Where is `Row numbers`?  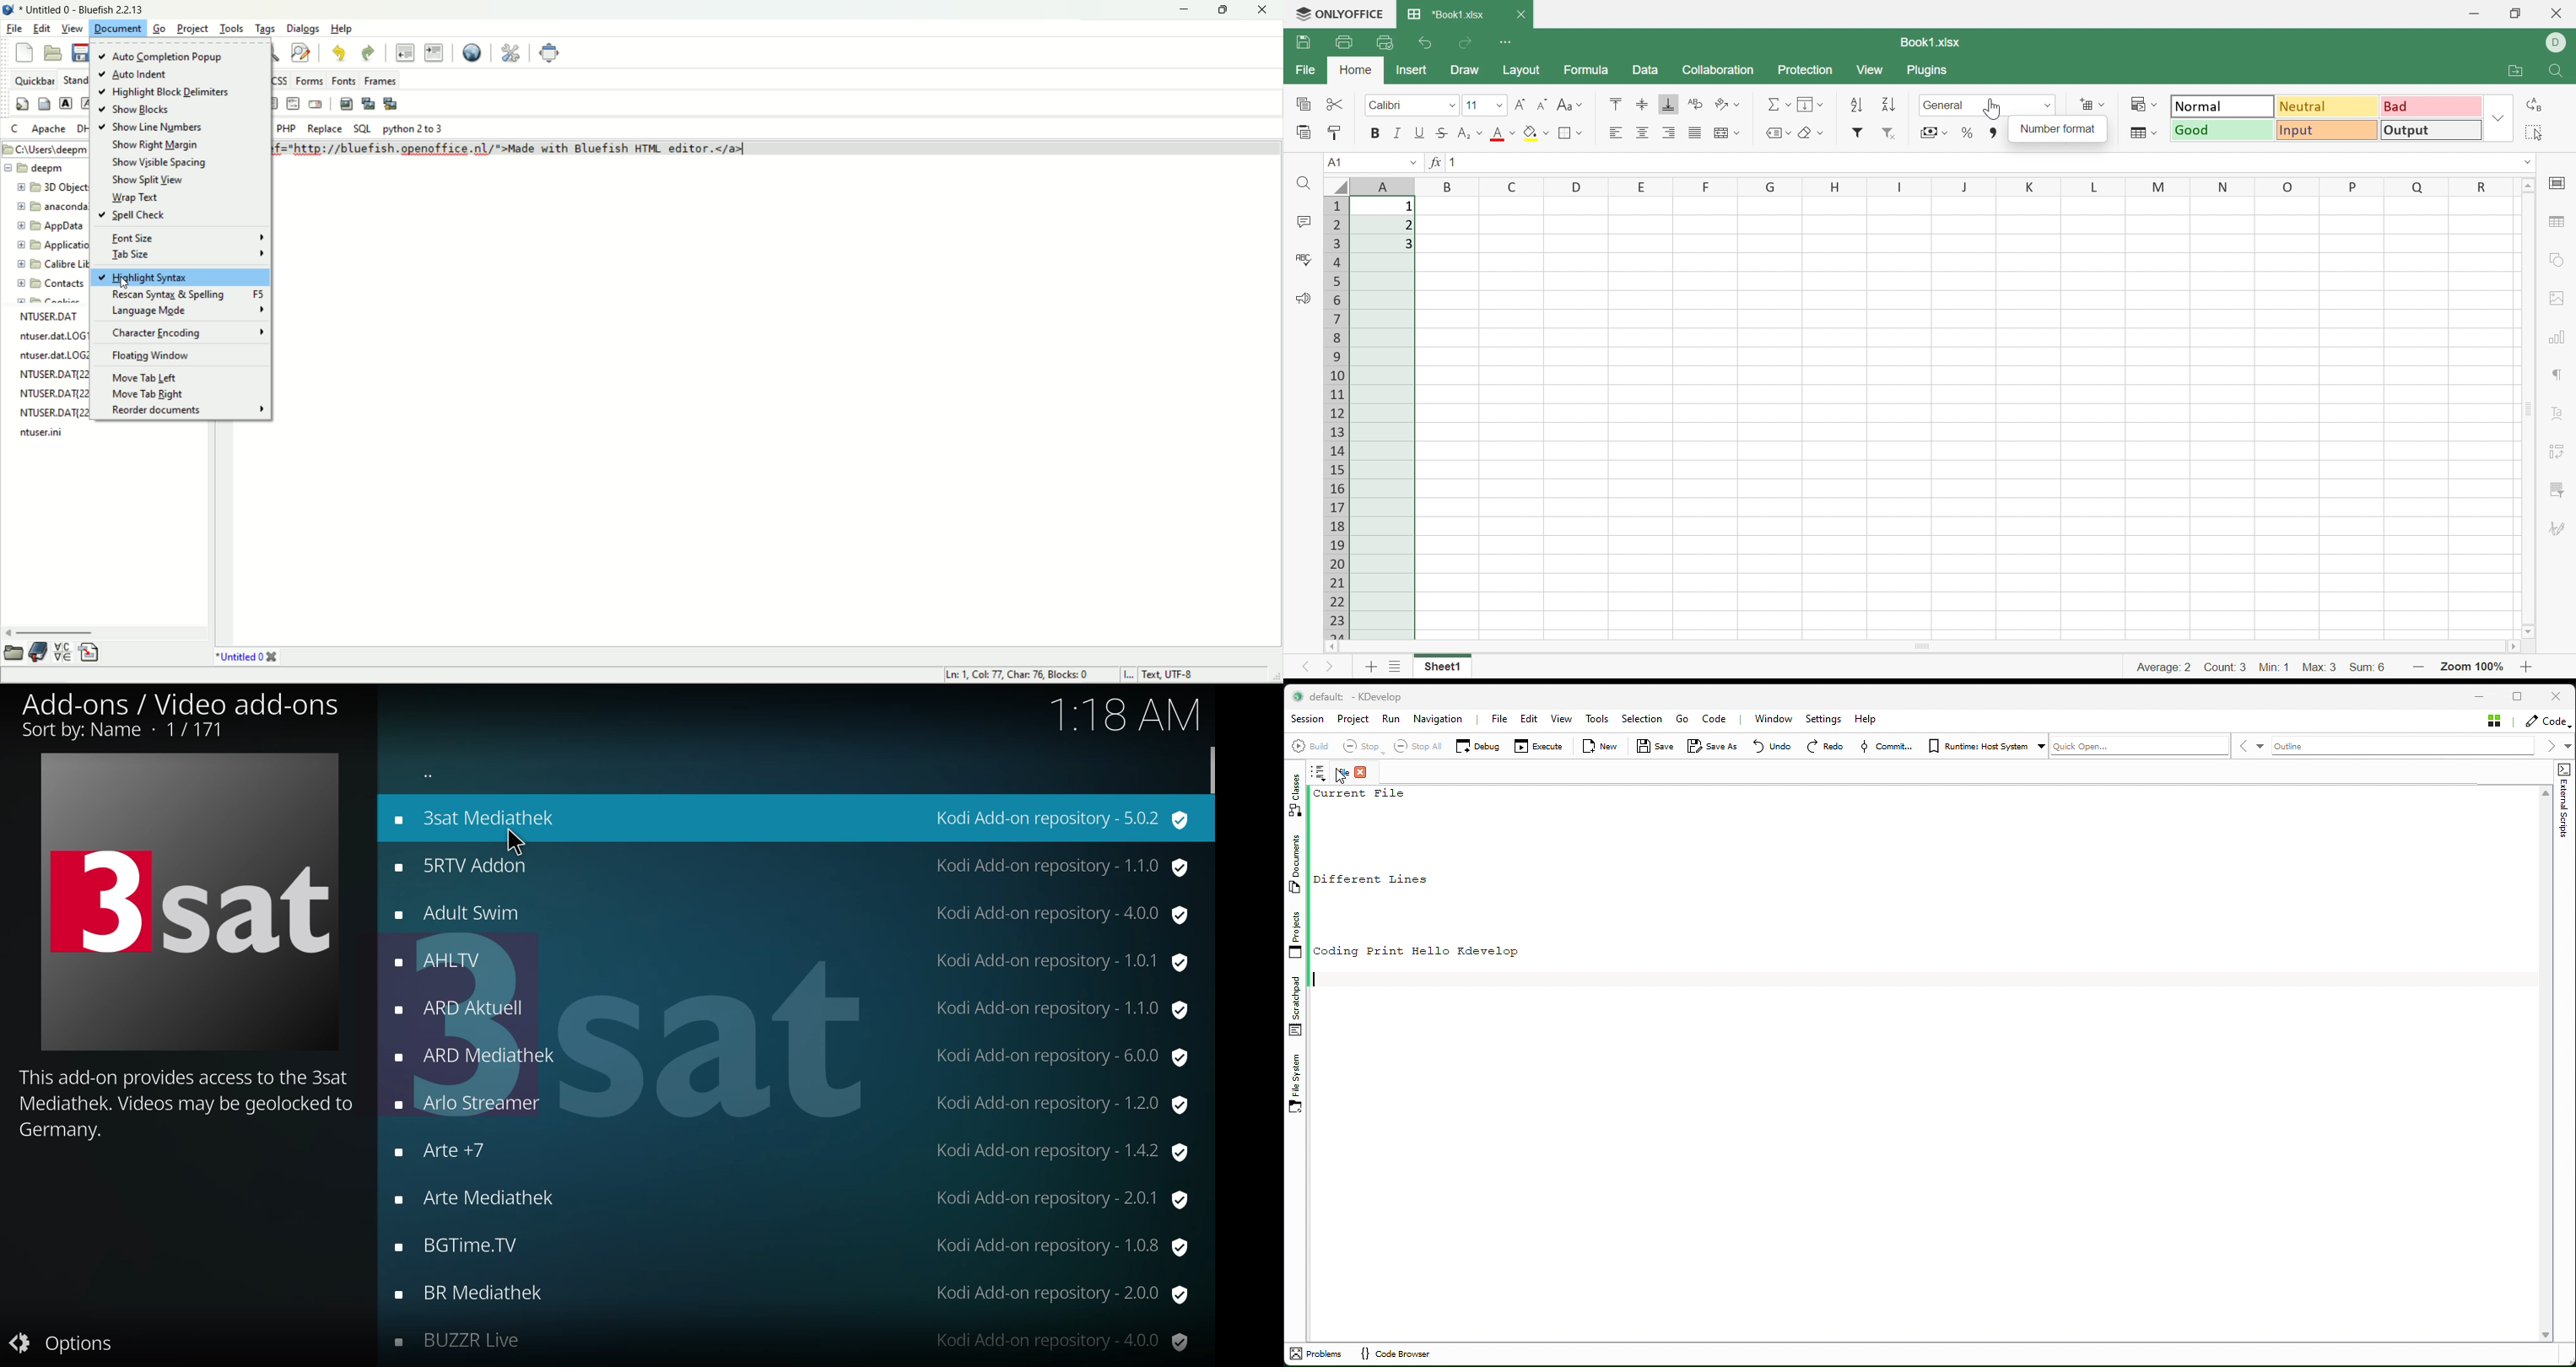
Row numbers is located at coordinates (1338, 417).